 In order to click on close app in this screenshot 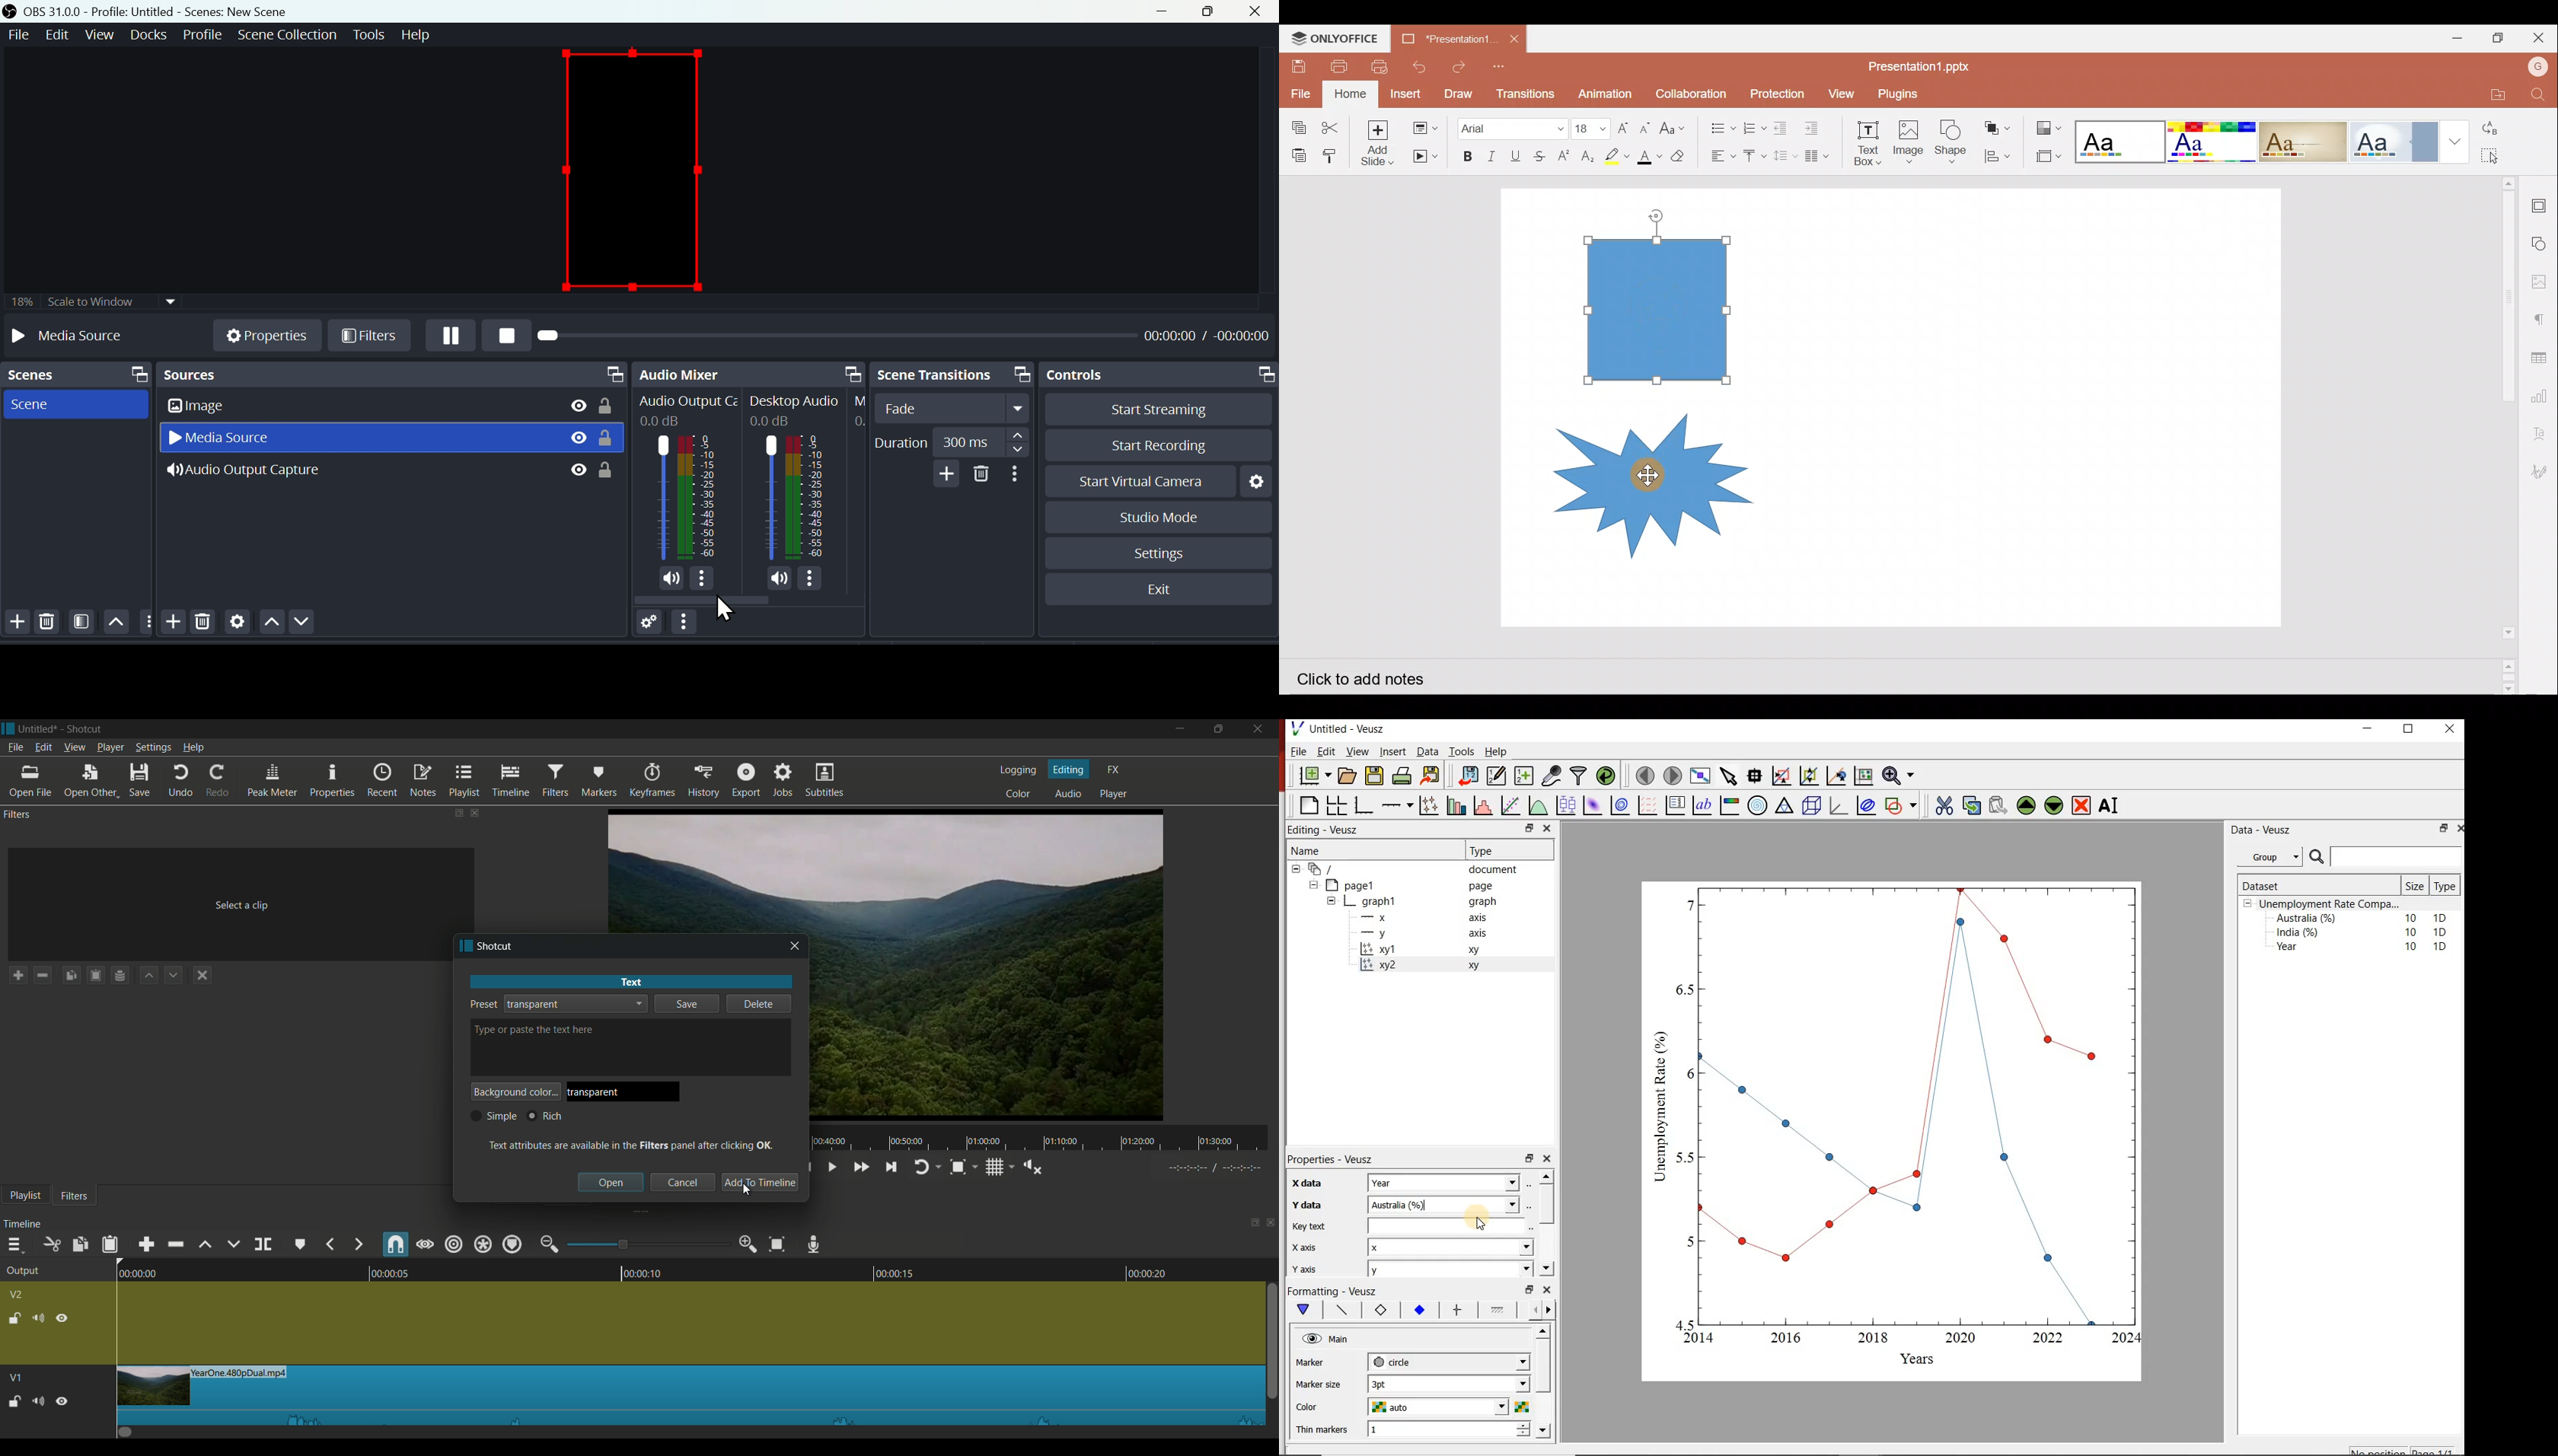, I will do `click(1260, 729)`.